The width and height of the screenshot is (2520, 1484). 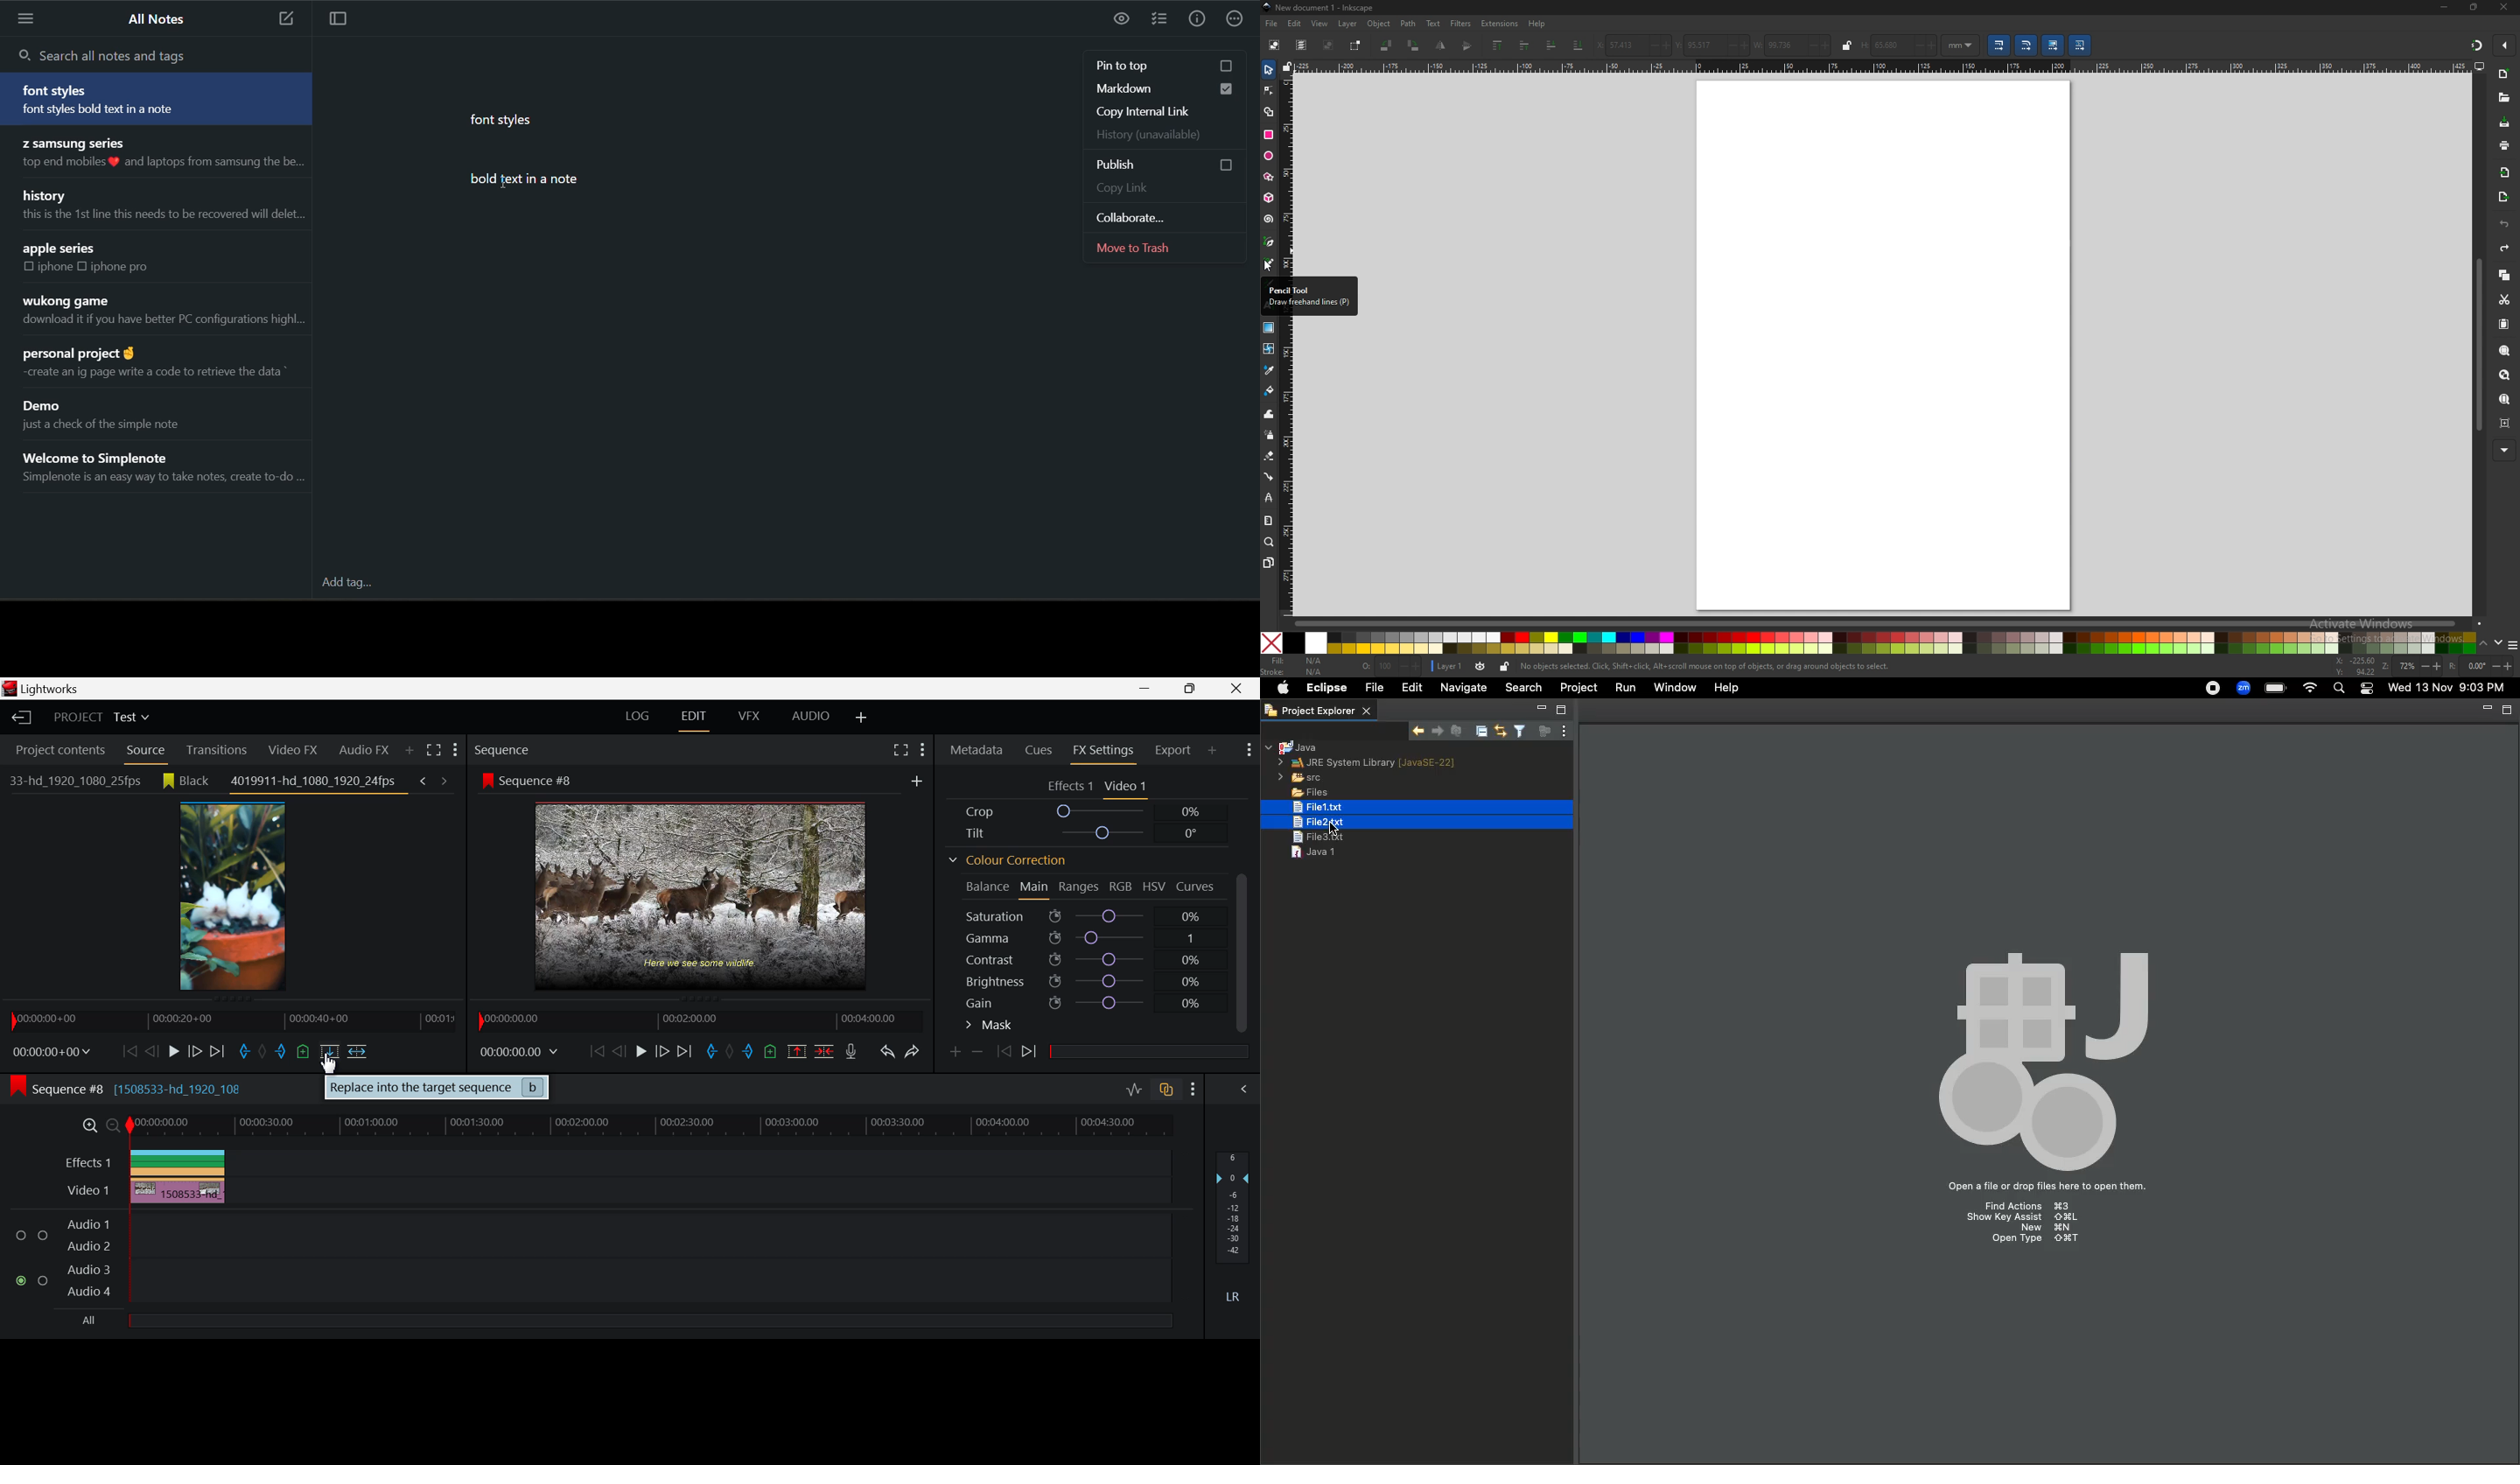 What do you see at coordinates (663, 1050) in the screenshot?
I see `Go Forward` at bounding box center [663, 1050].